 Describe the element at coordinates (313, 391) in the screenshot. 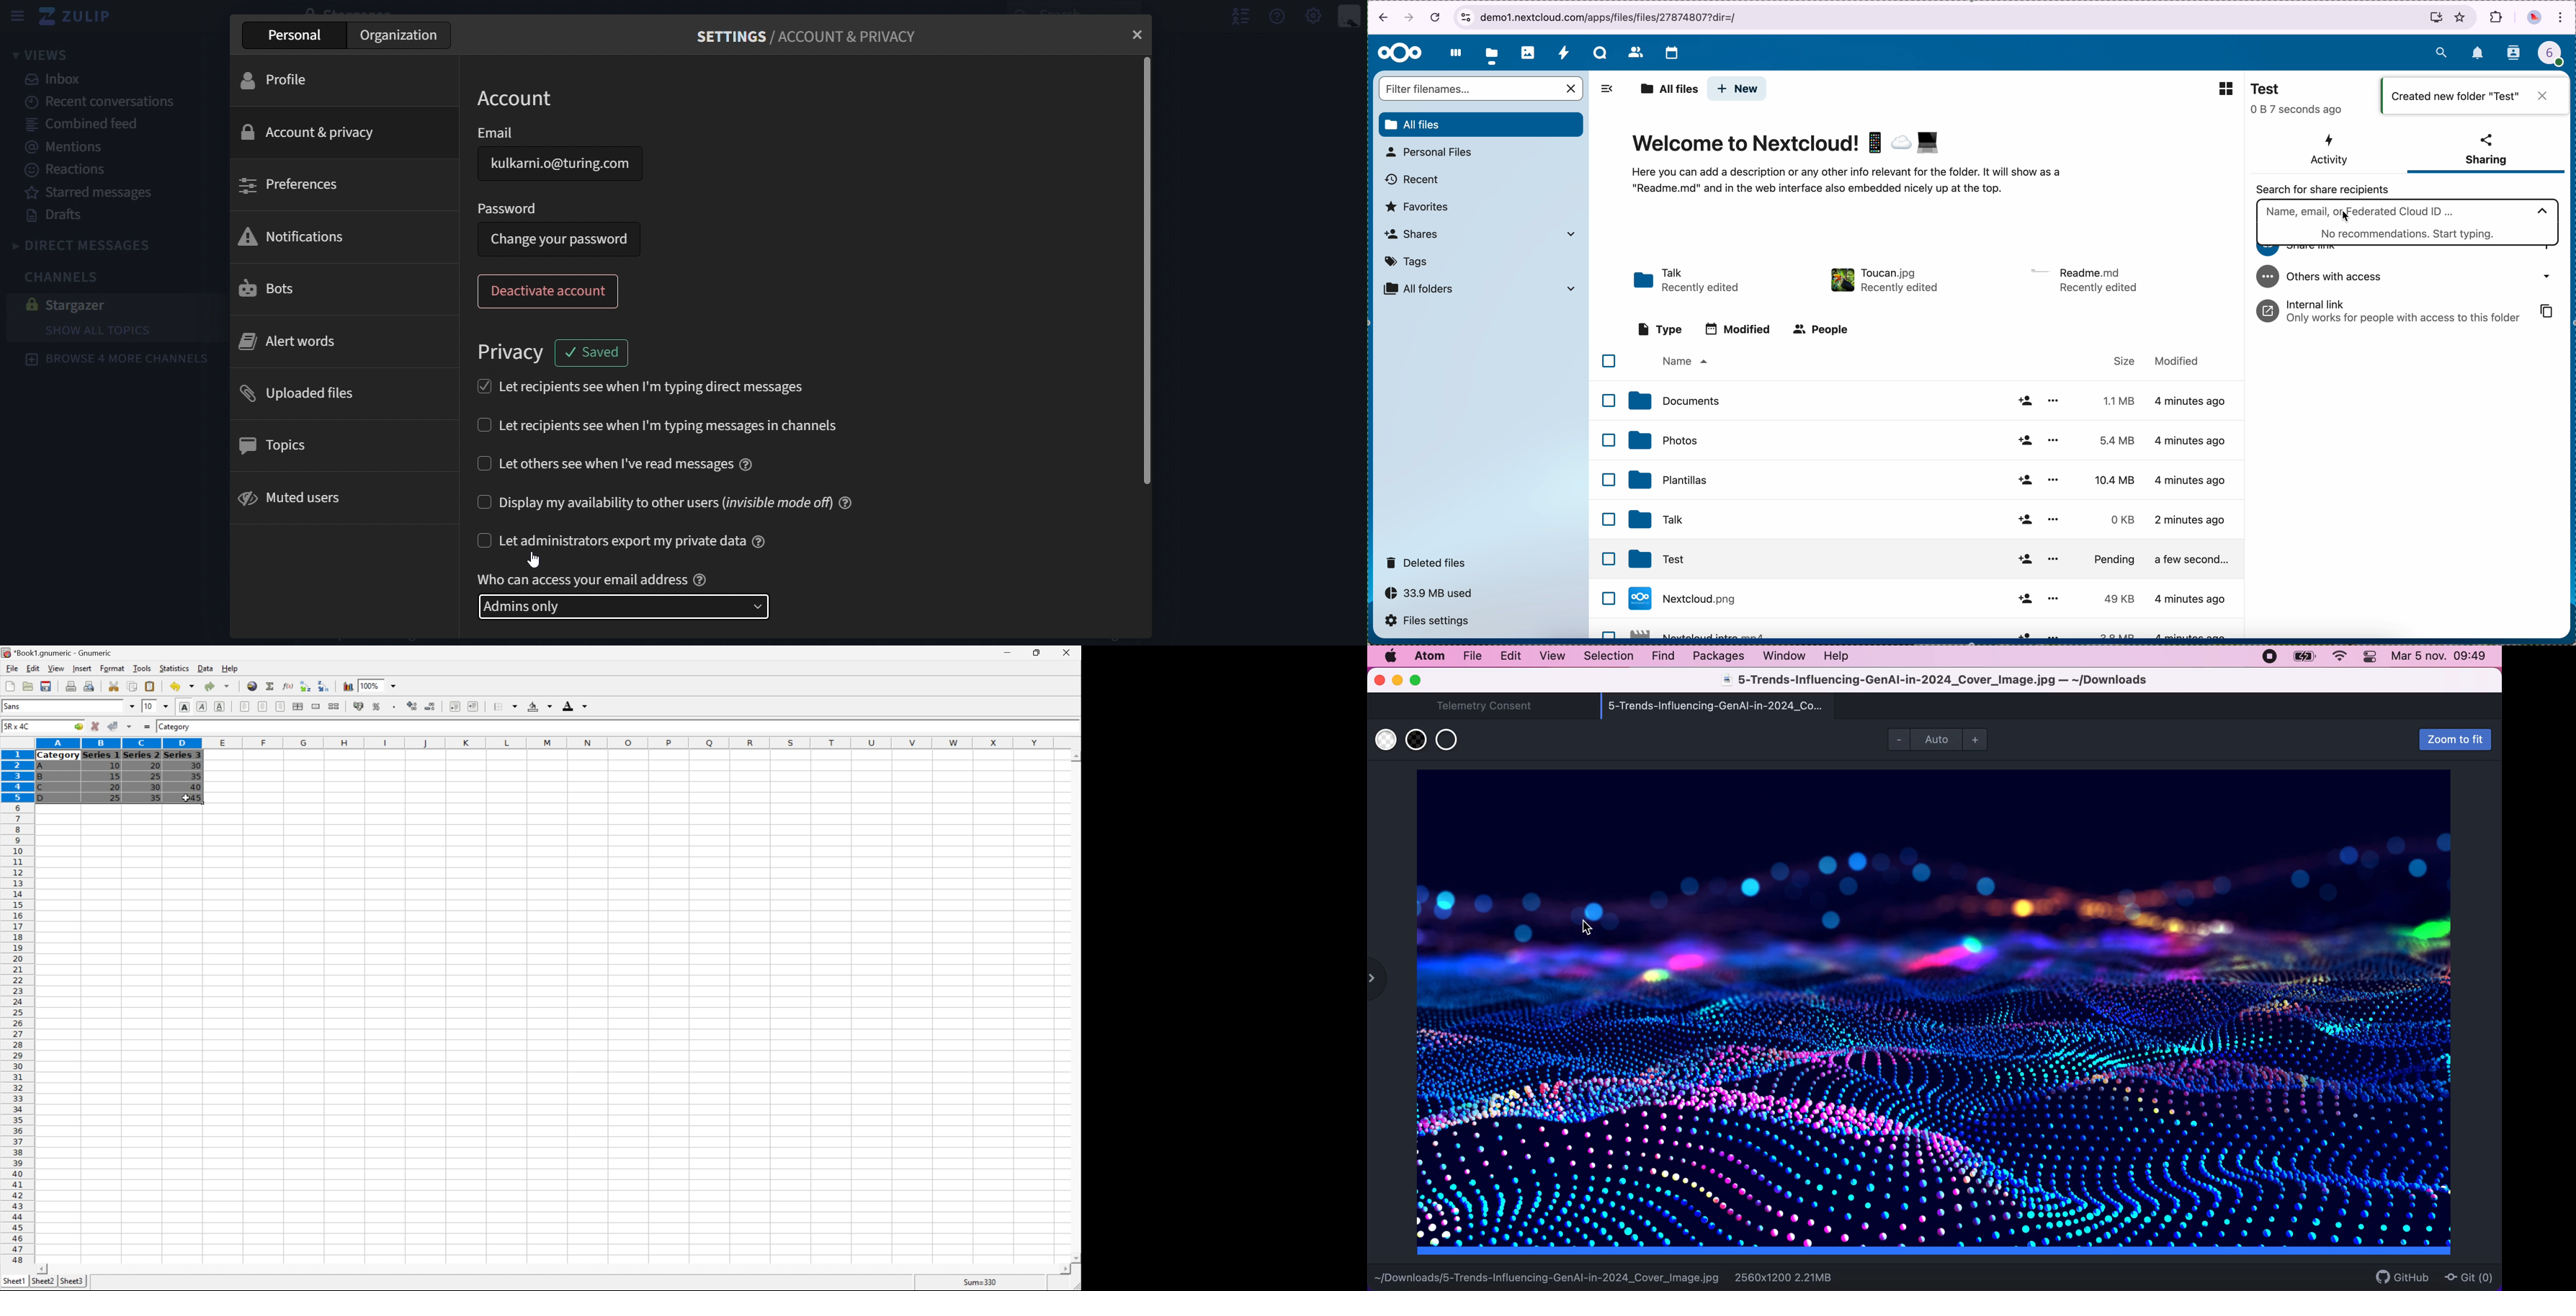

I see `uploaded files` at that location.